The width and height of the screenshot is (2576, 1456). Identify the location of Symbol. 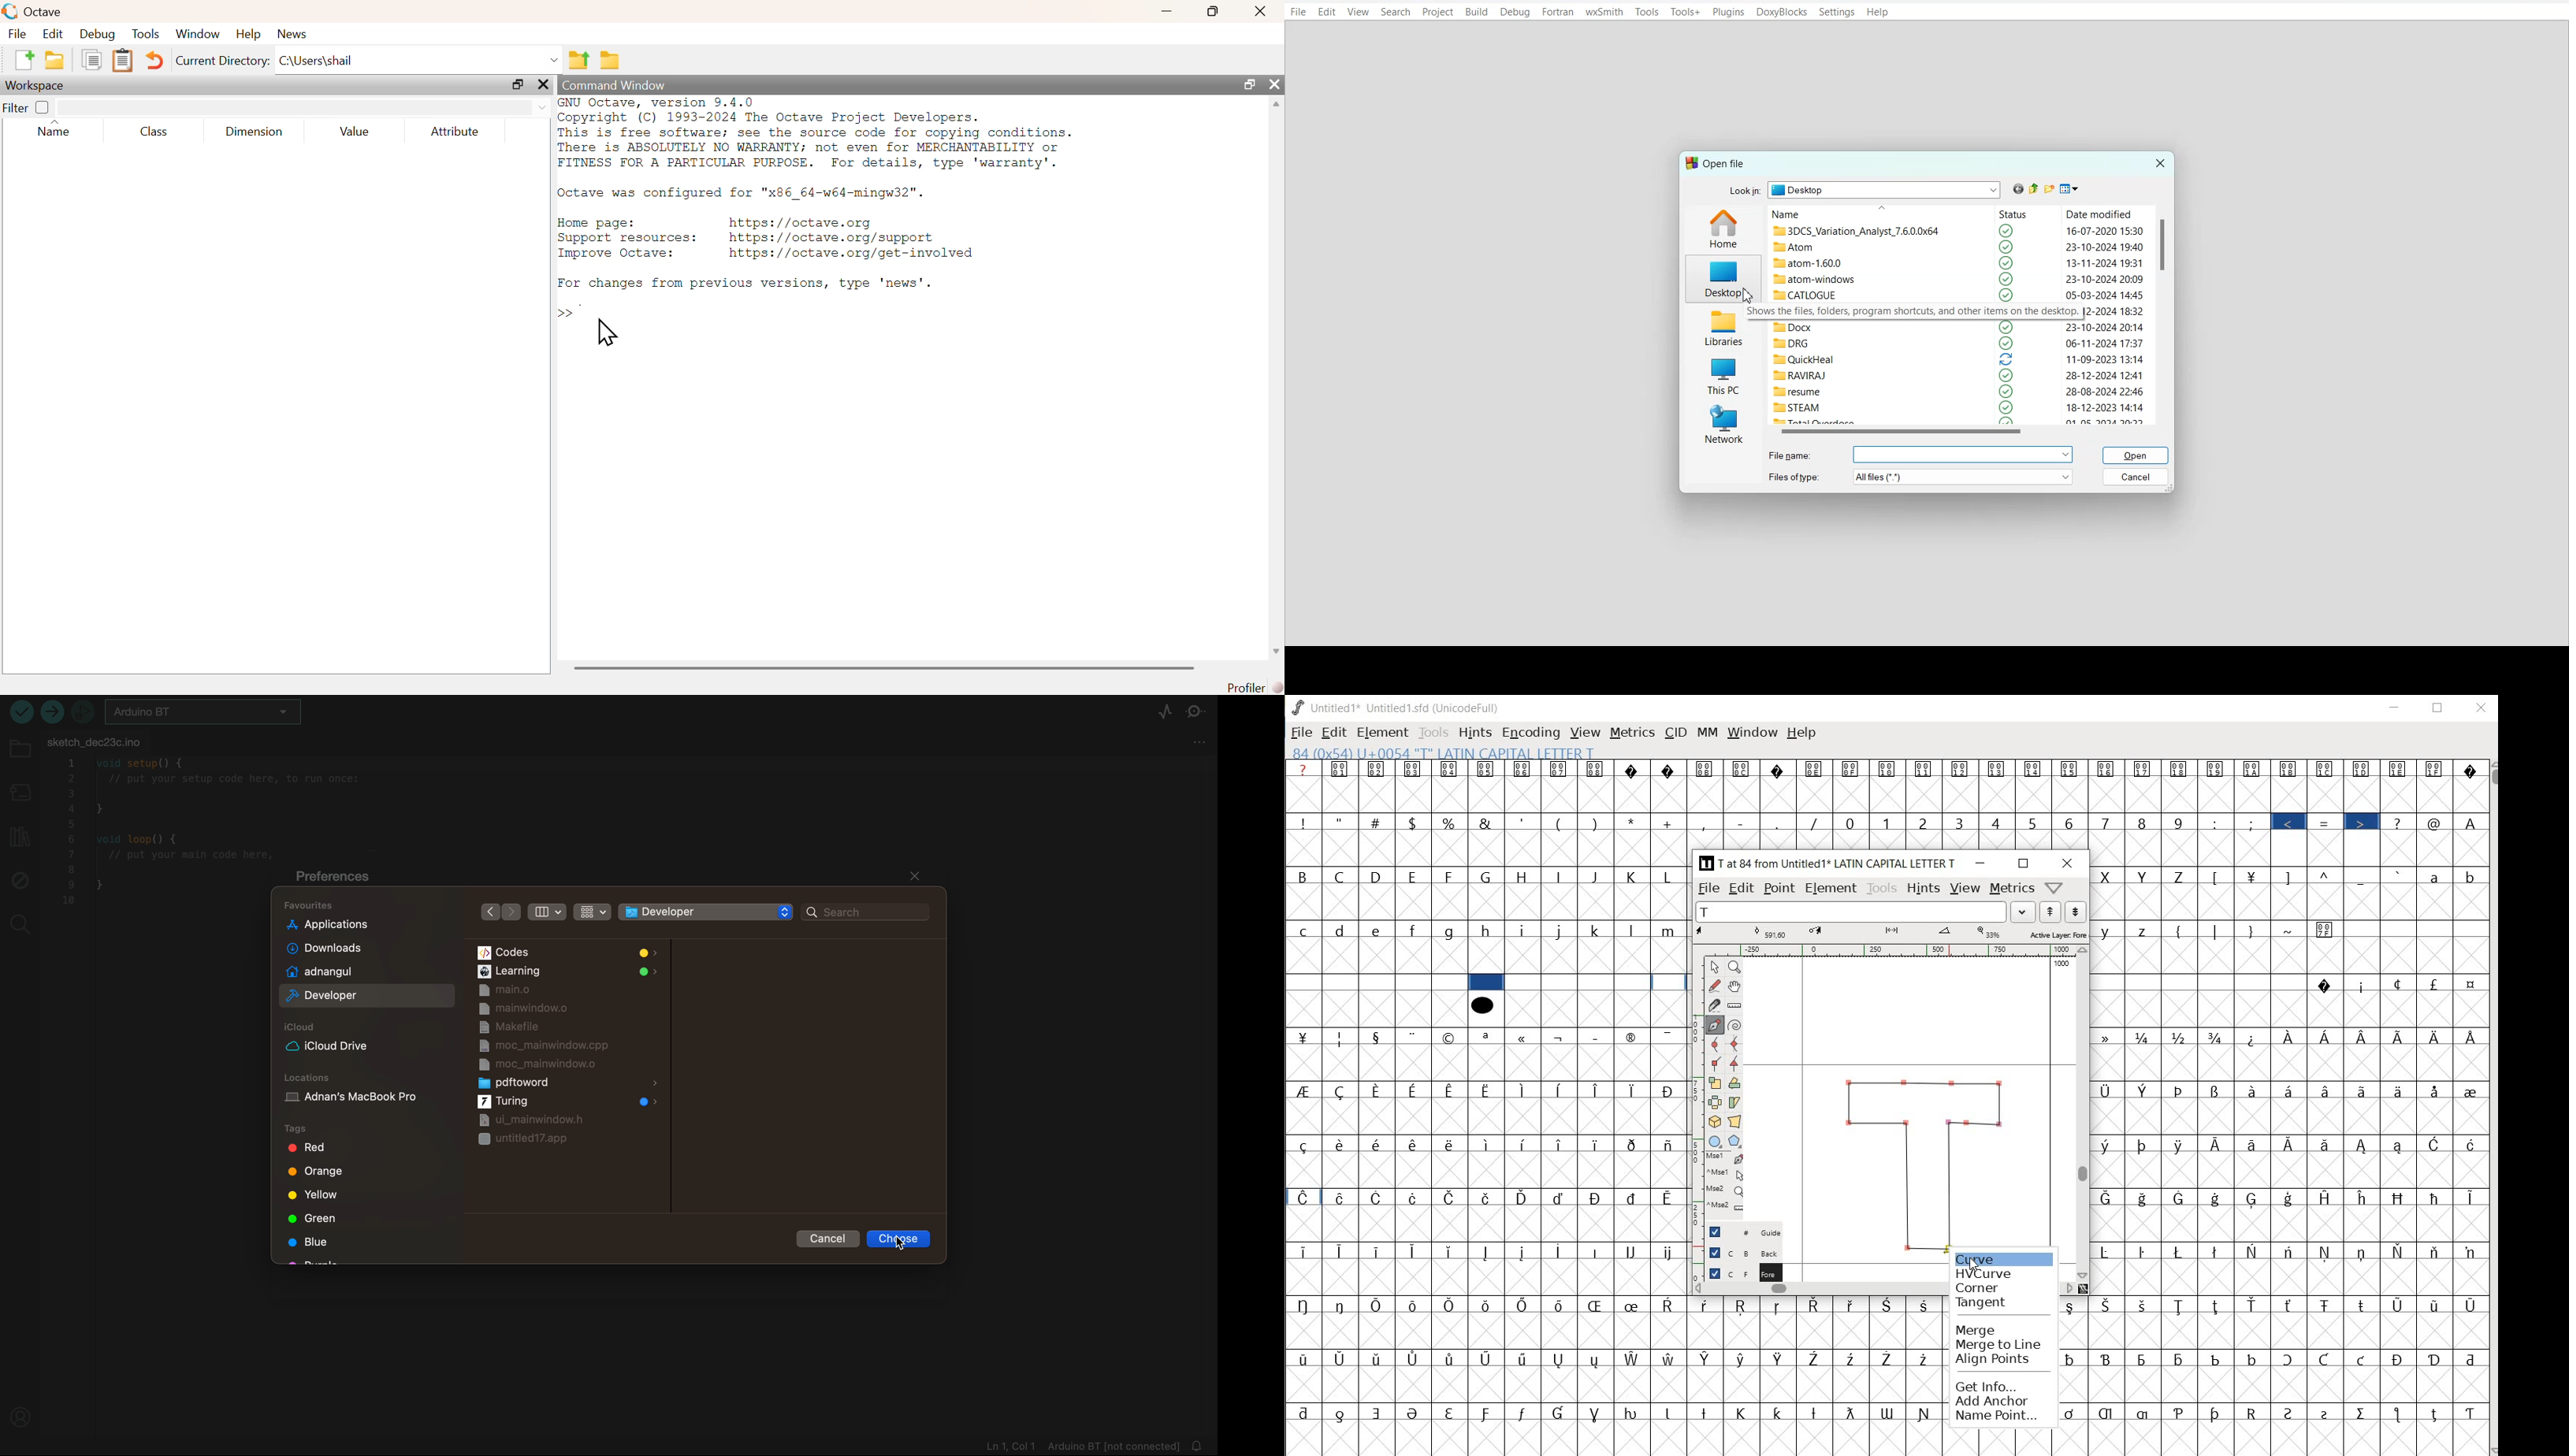
(1669, 1090).